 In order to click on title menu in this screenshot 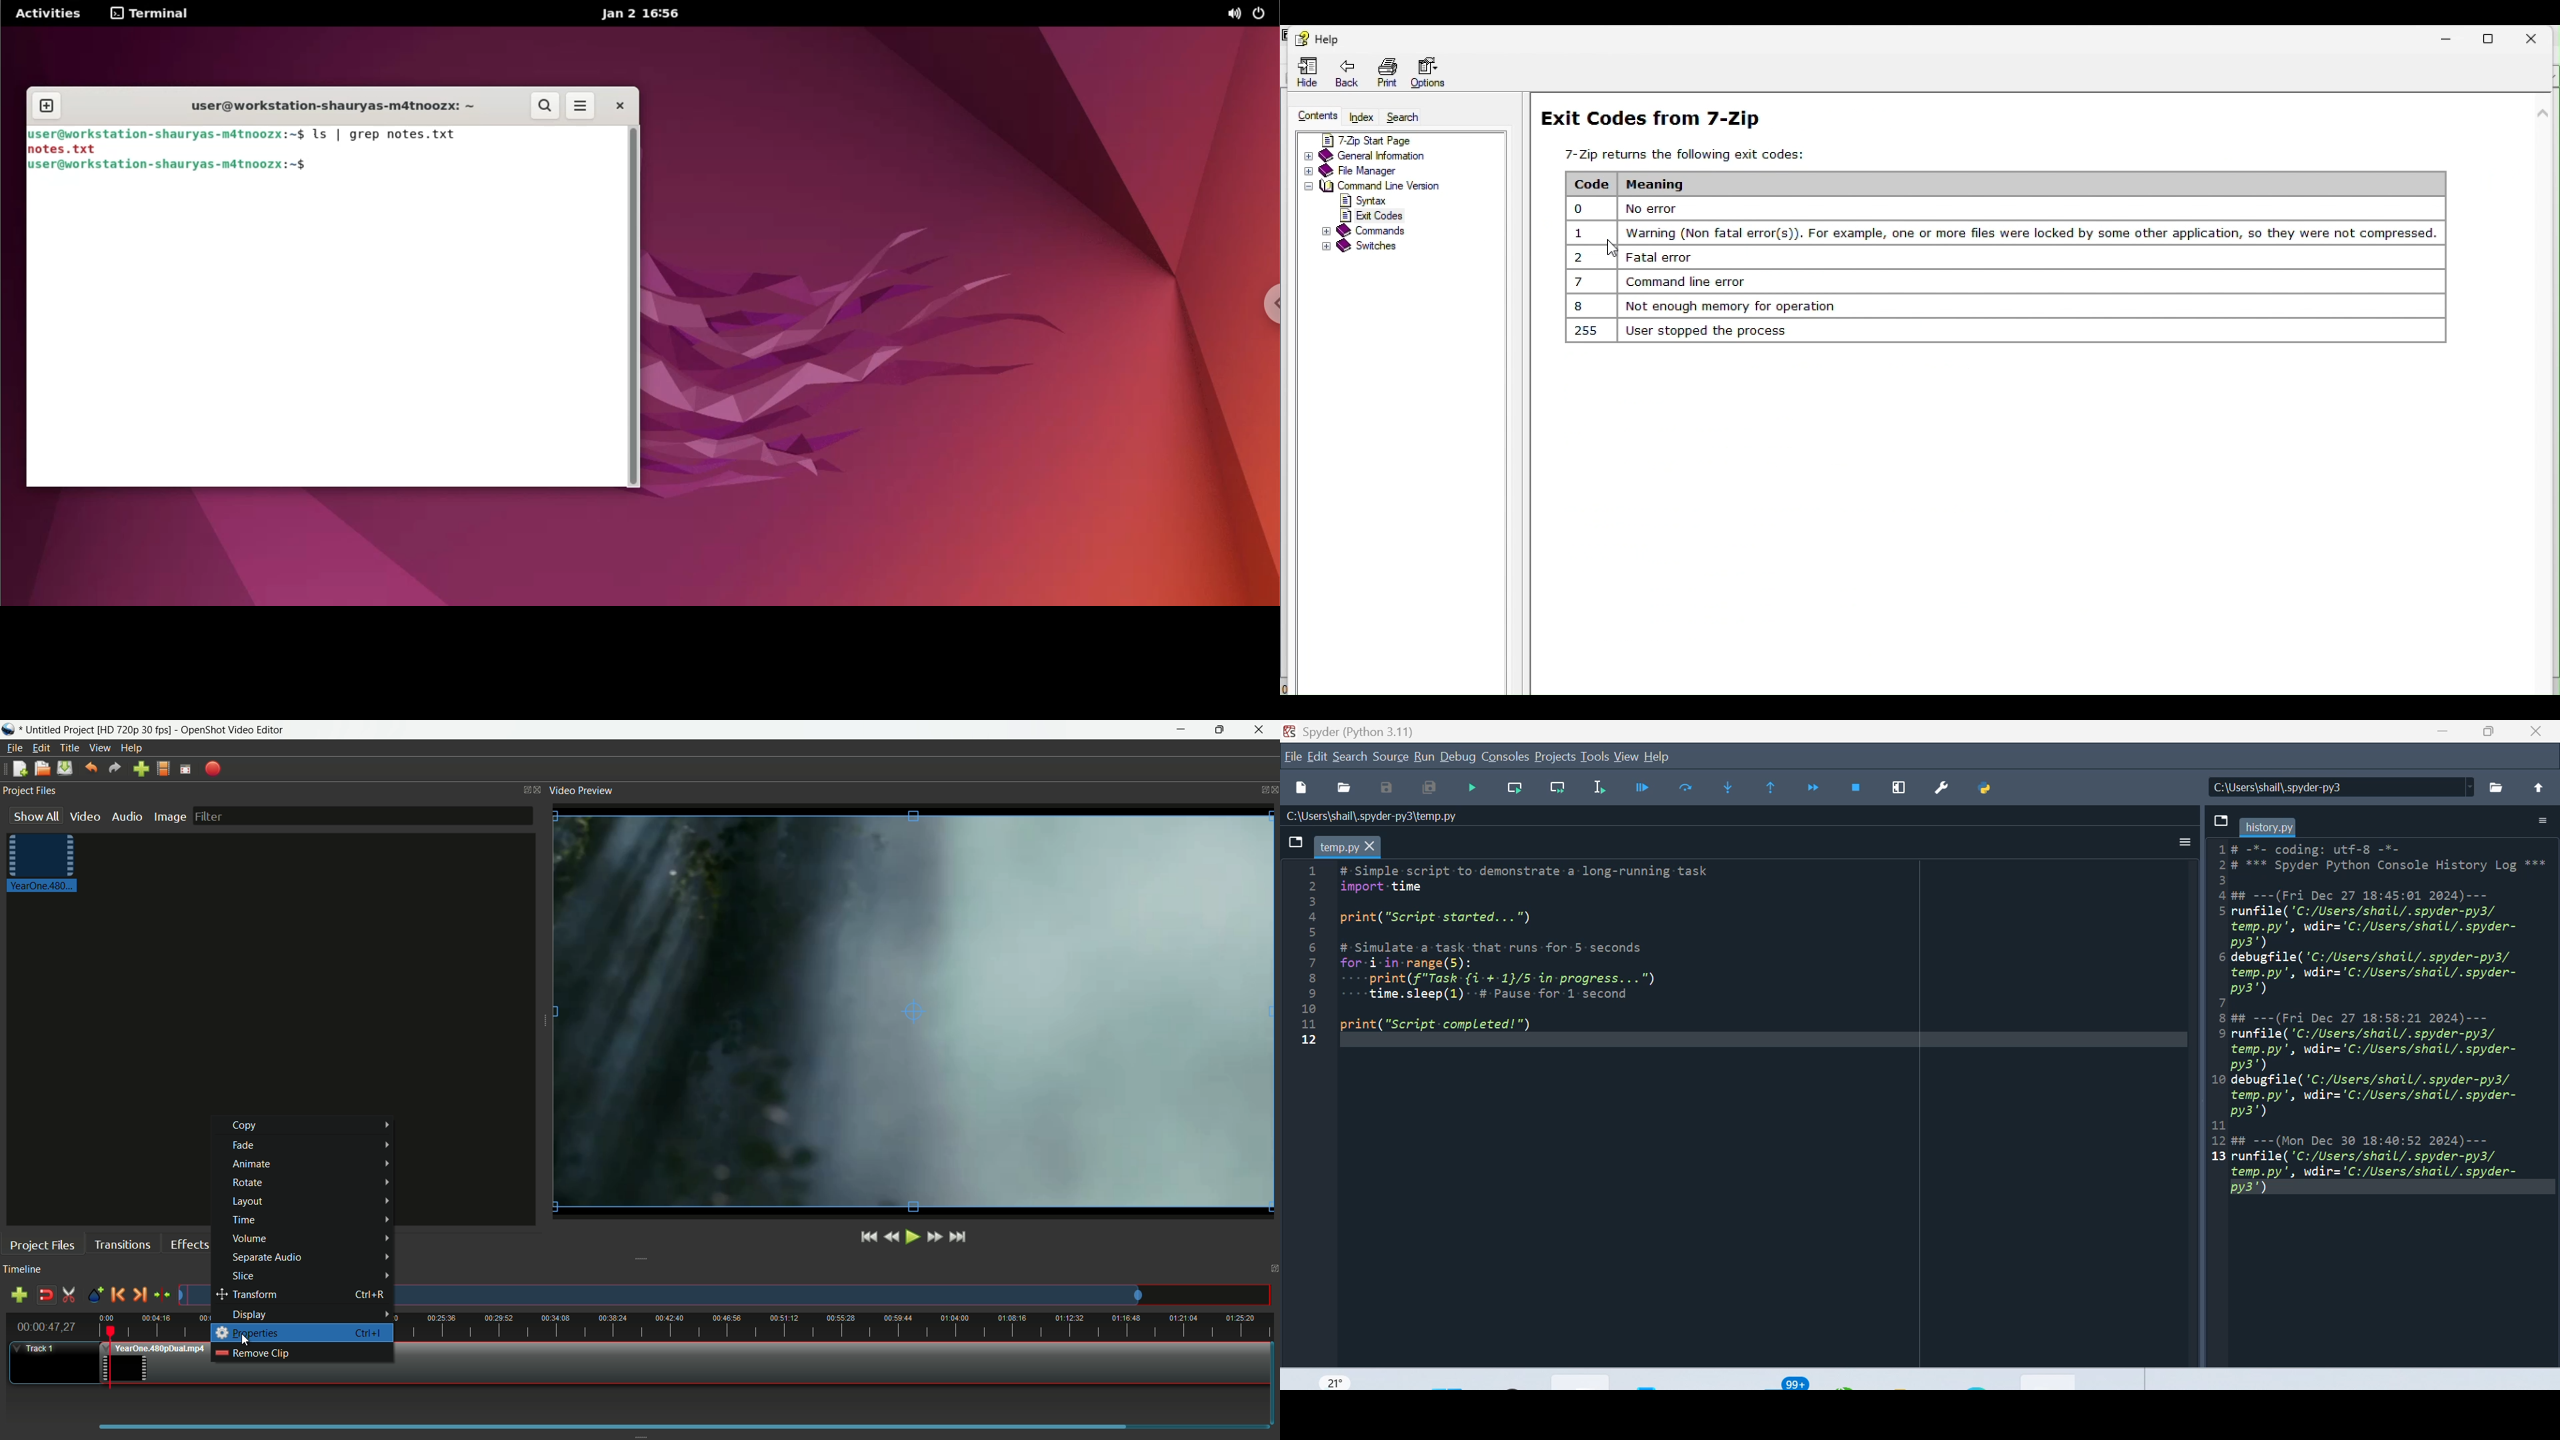, I will do `click(70, 748)`.